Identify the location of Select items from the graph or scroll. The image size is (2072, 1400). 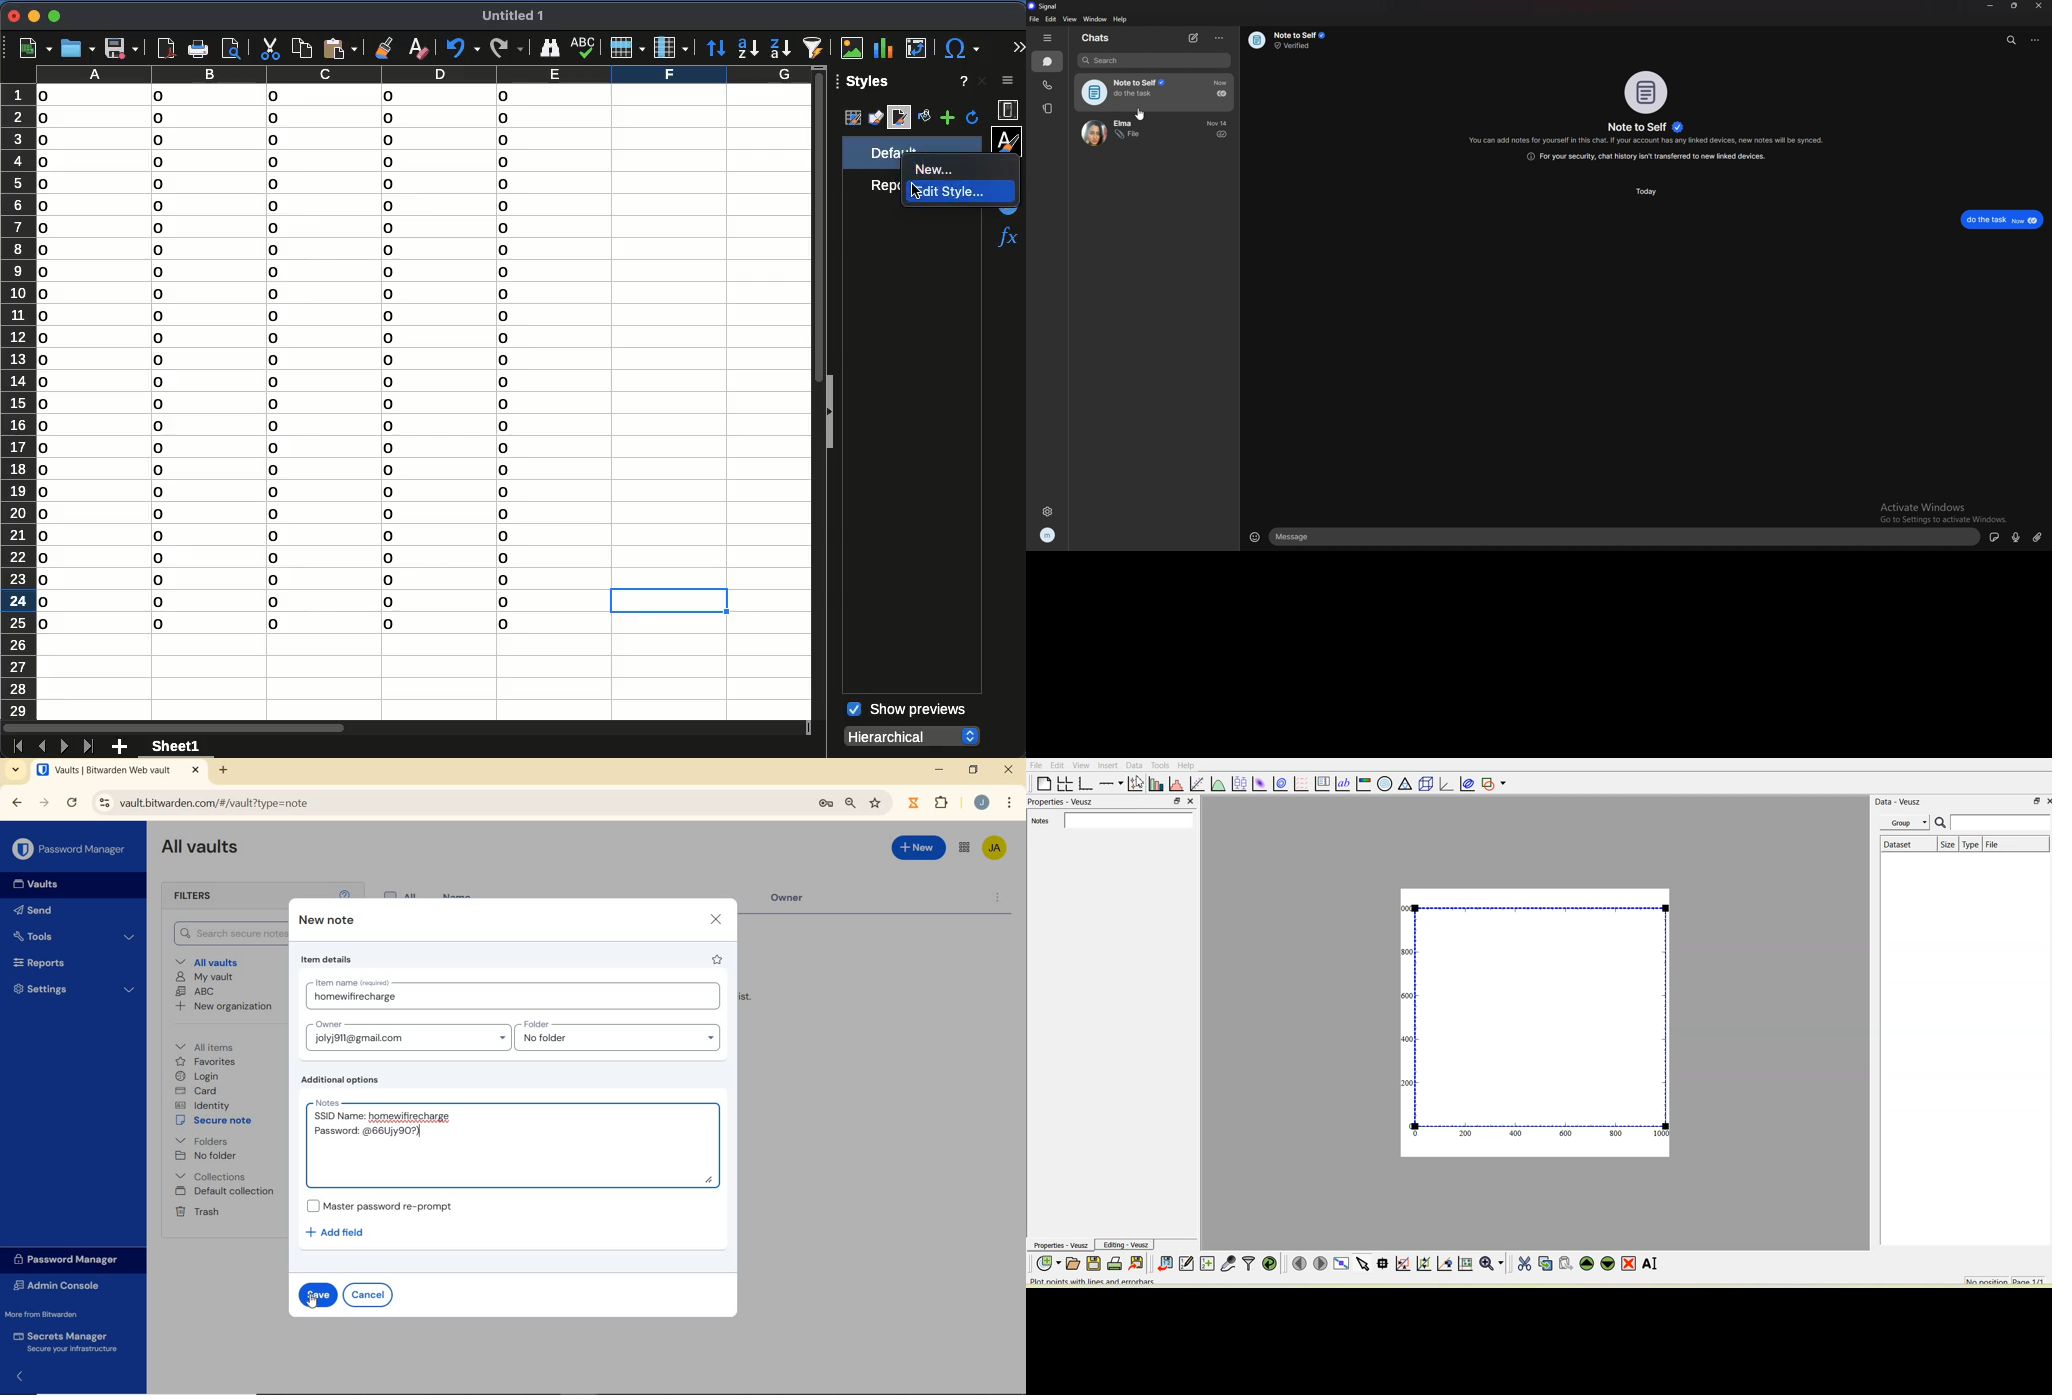
(1363, 1264).